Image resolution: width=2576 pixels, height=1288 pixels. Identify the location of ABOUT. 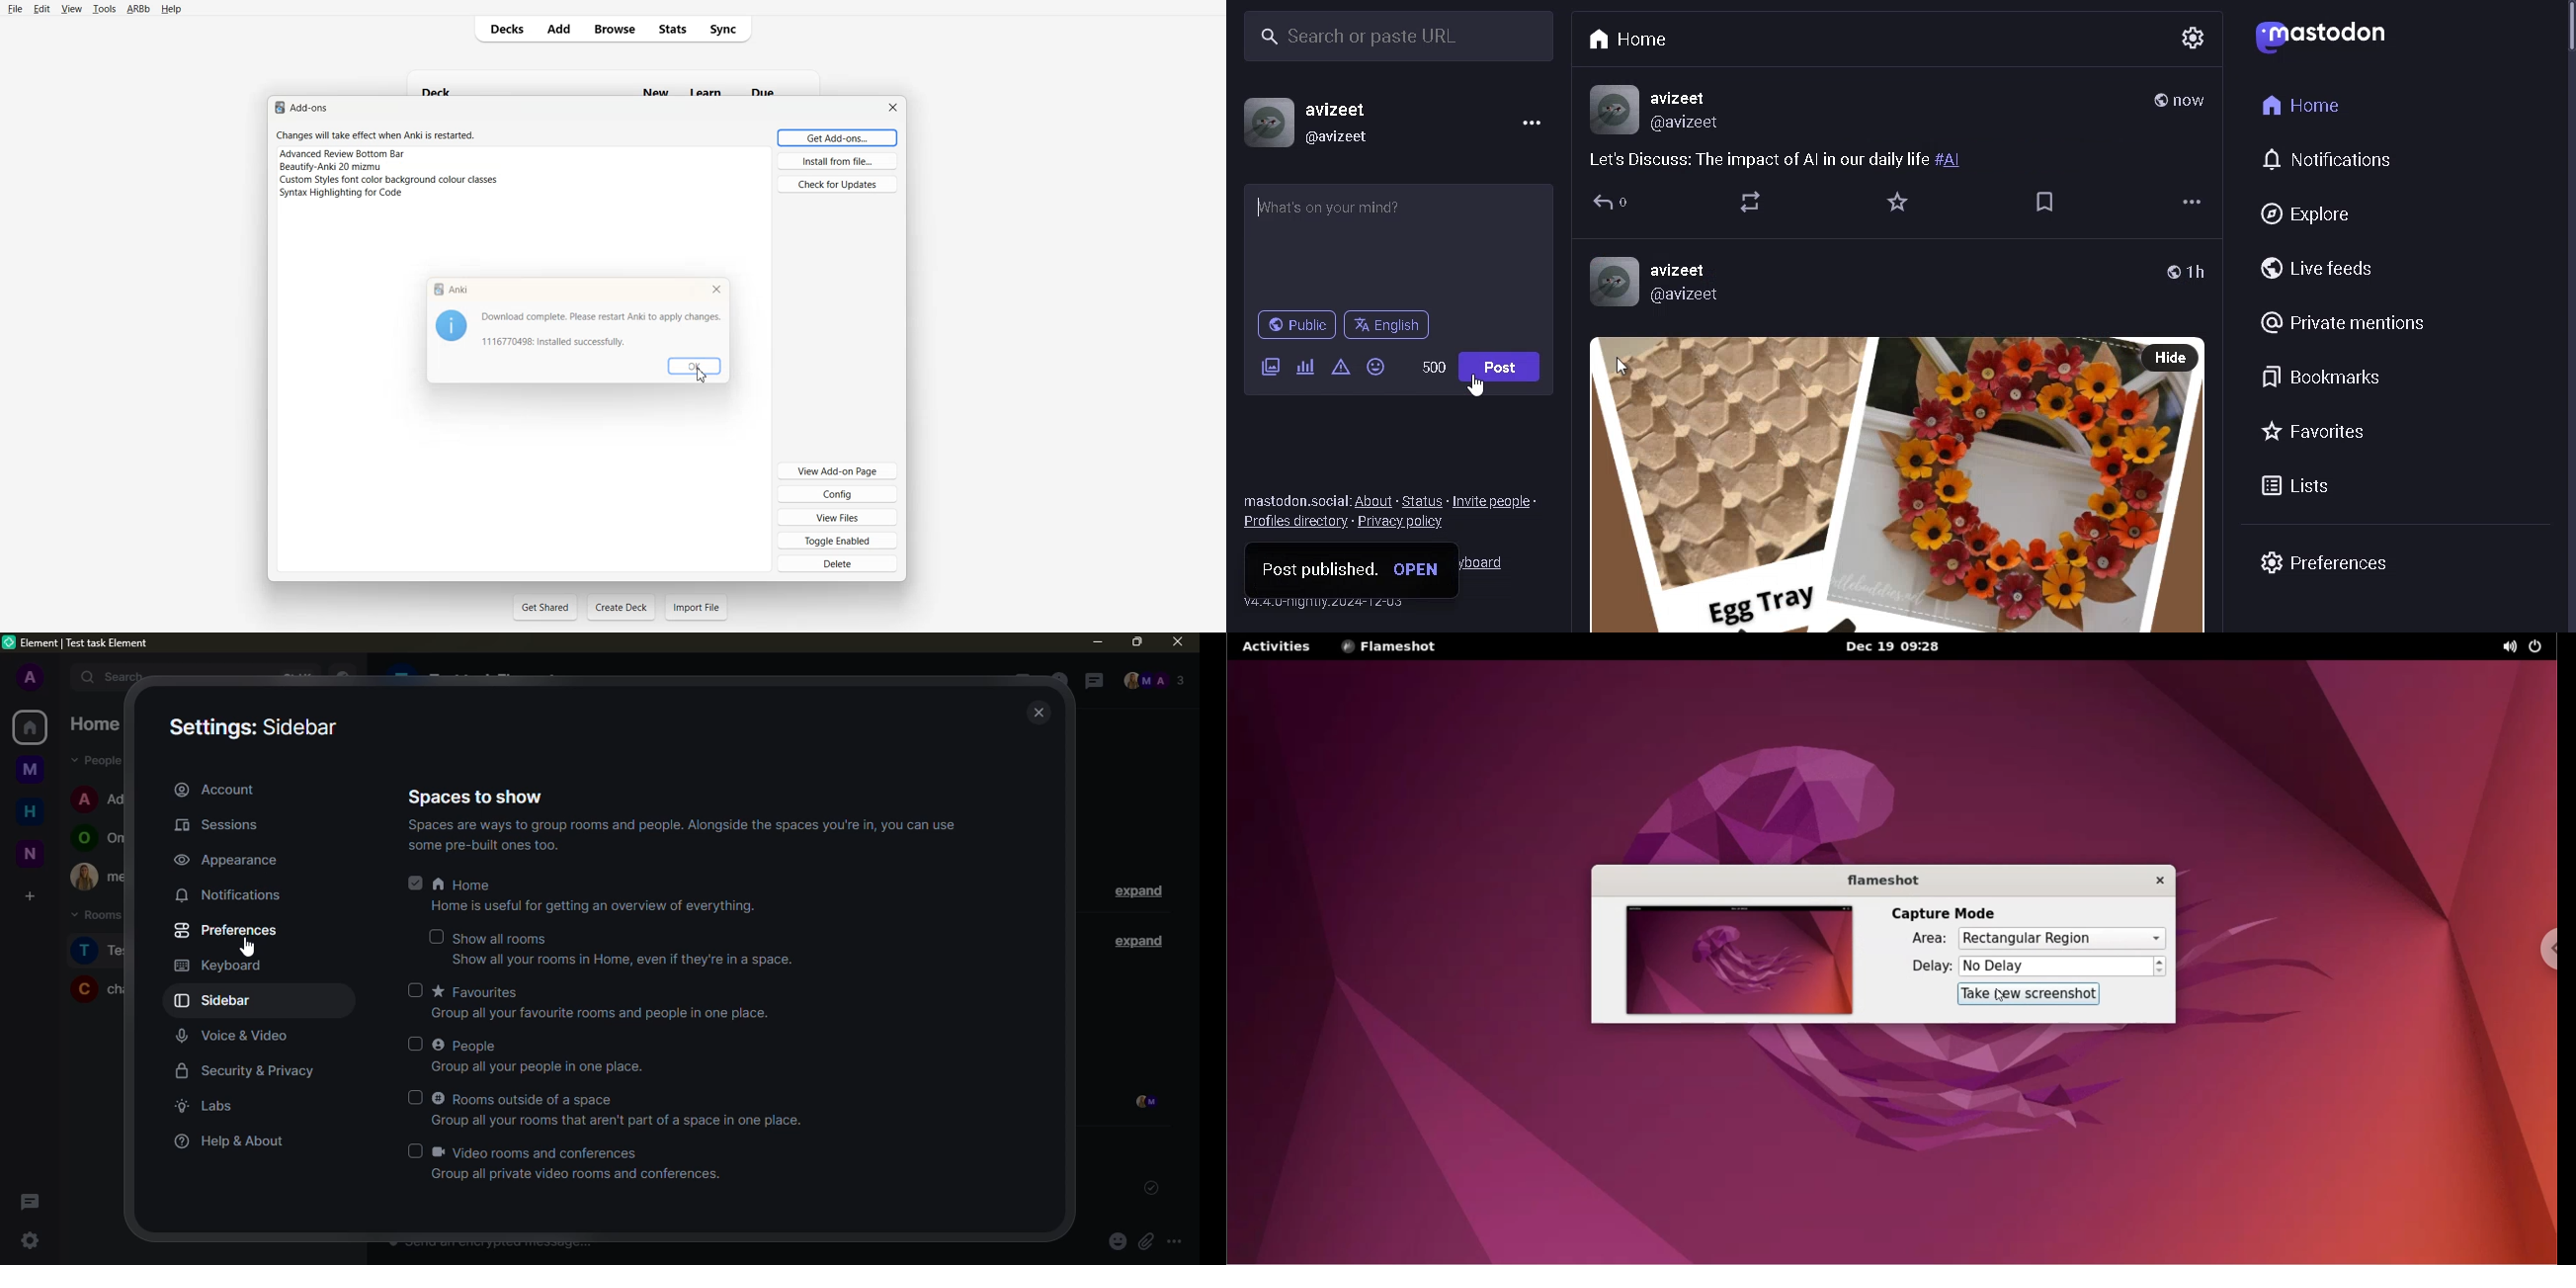
(1373, 500).